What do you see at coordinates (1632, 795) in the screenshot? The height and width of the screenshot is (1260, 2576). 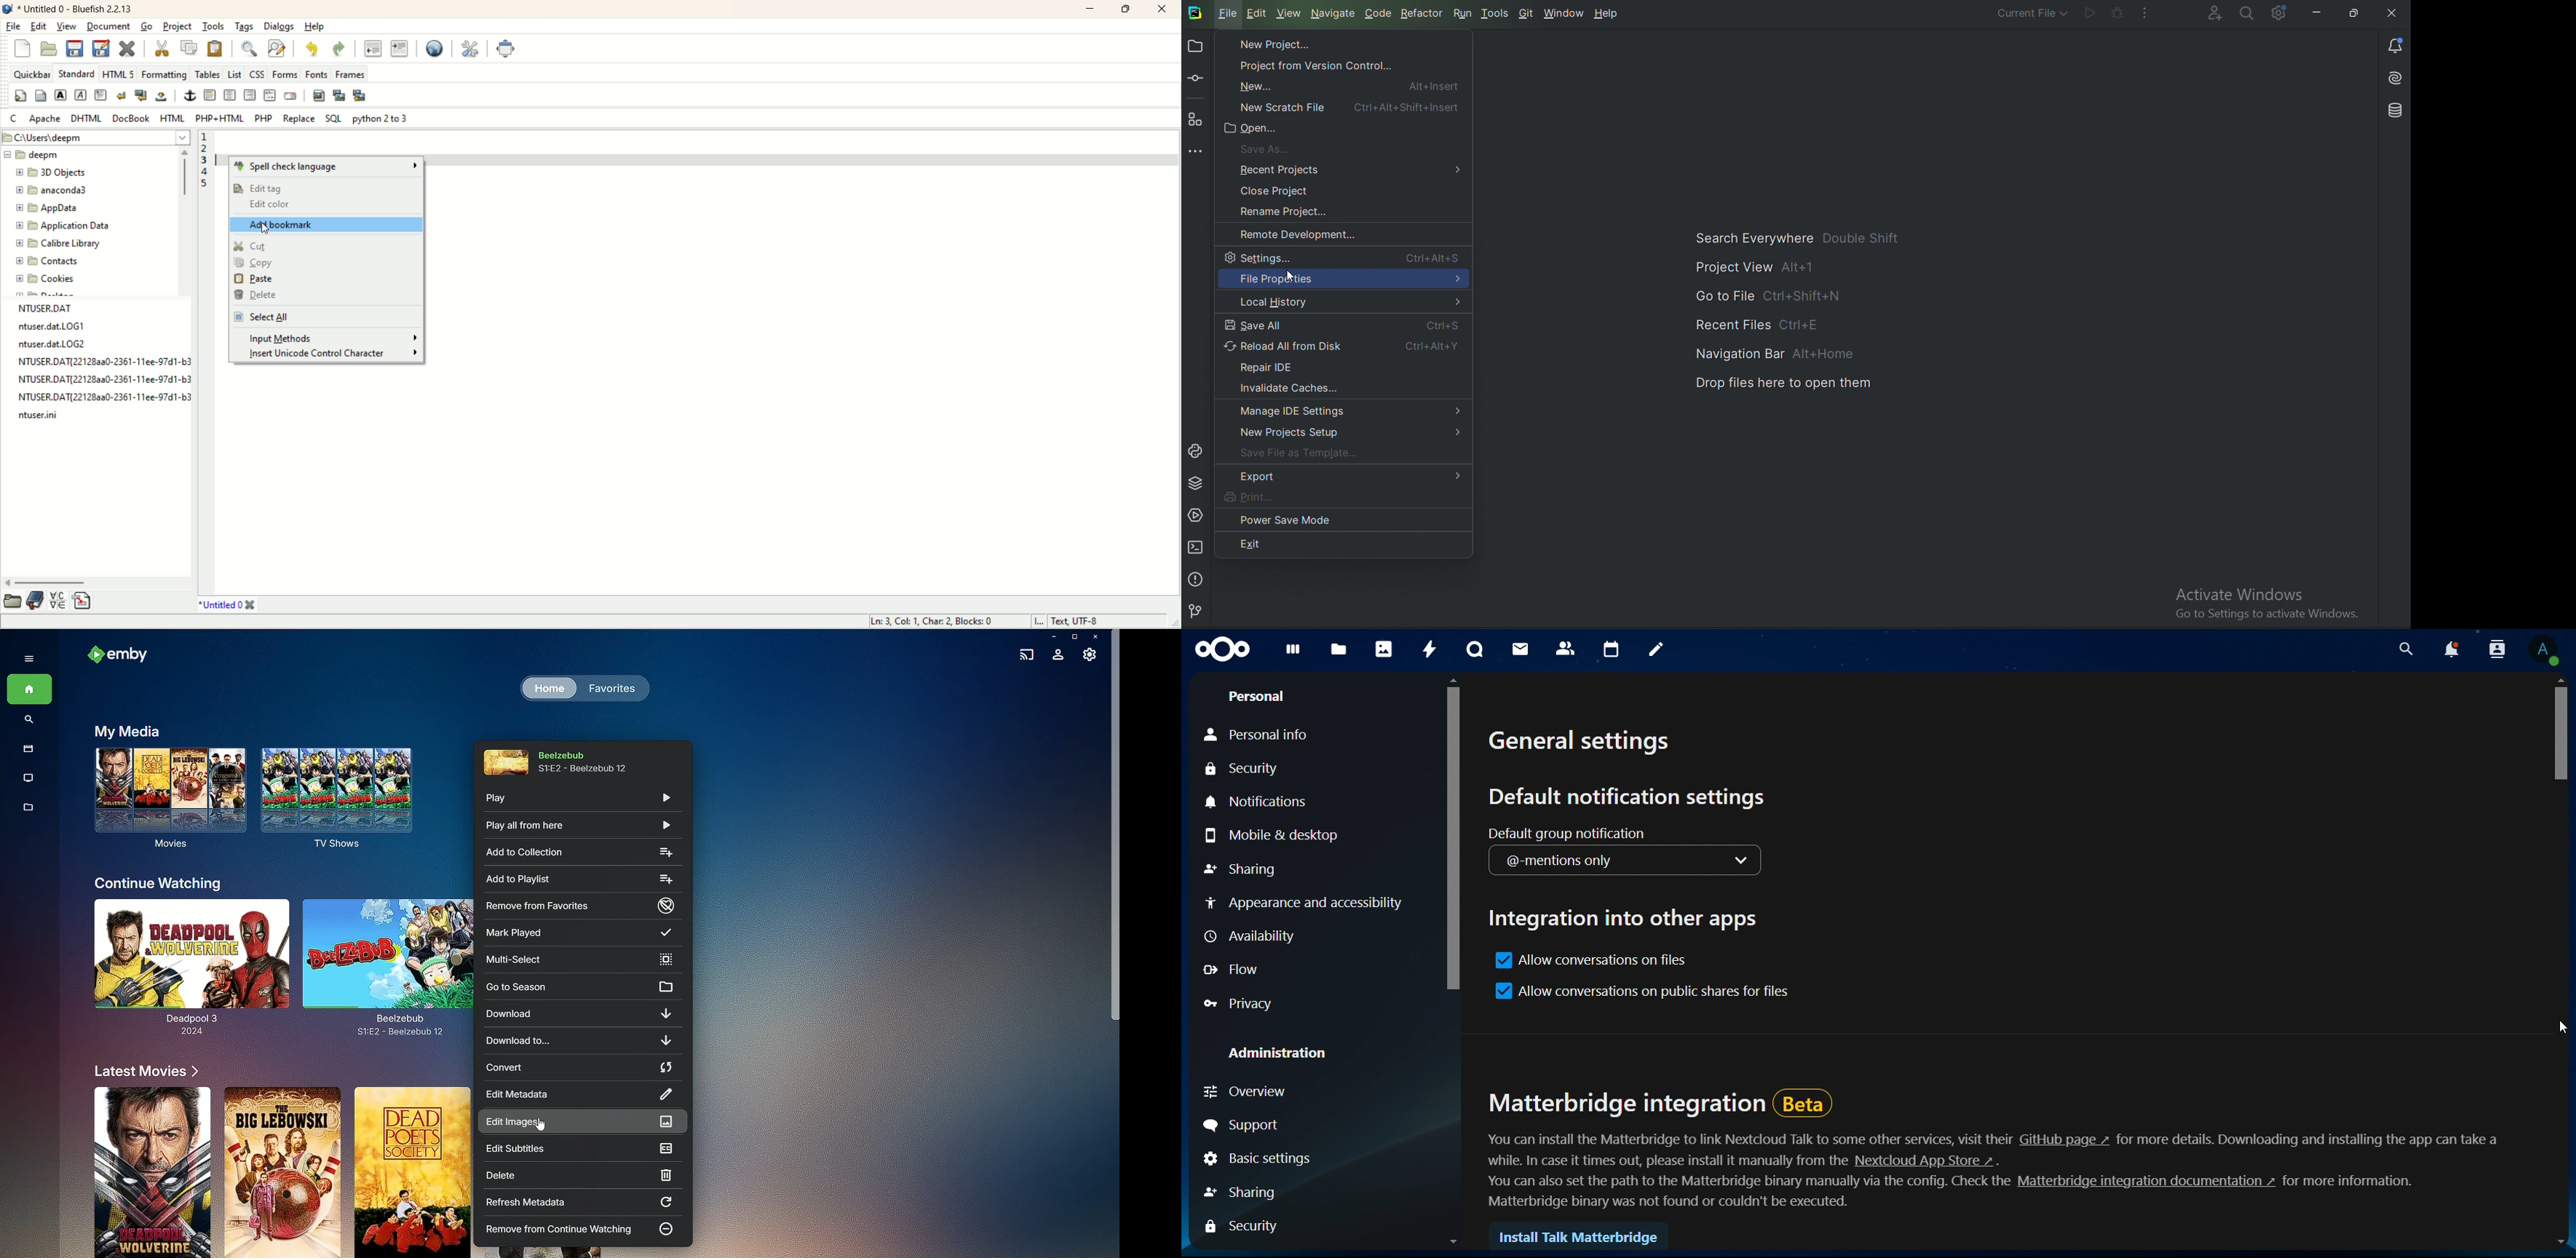 I see `default notification settings` at bounding box center [1632, 795].